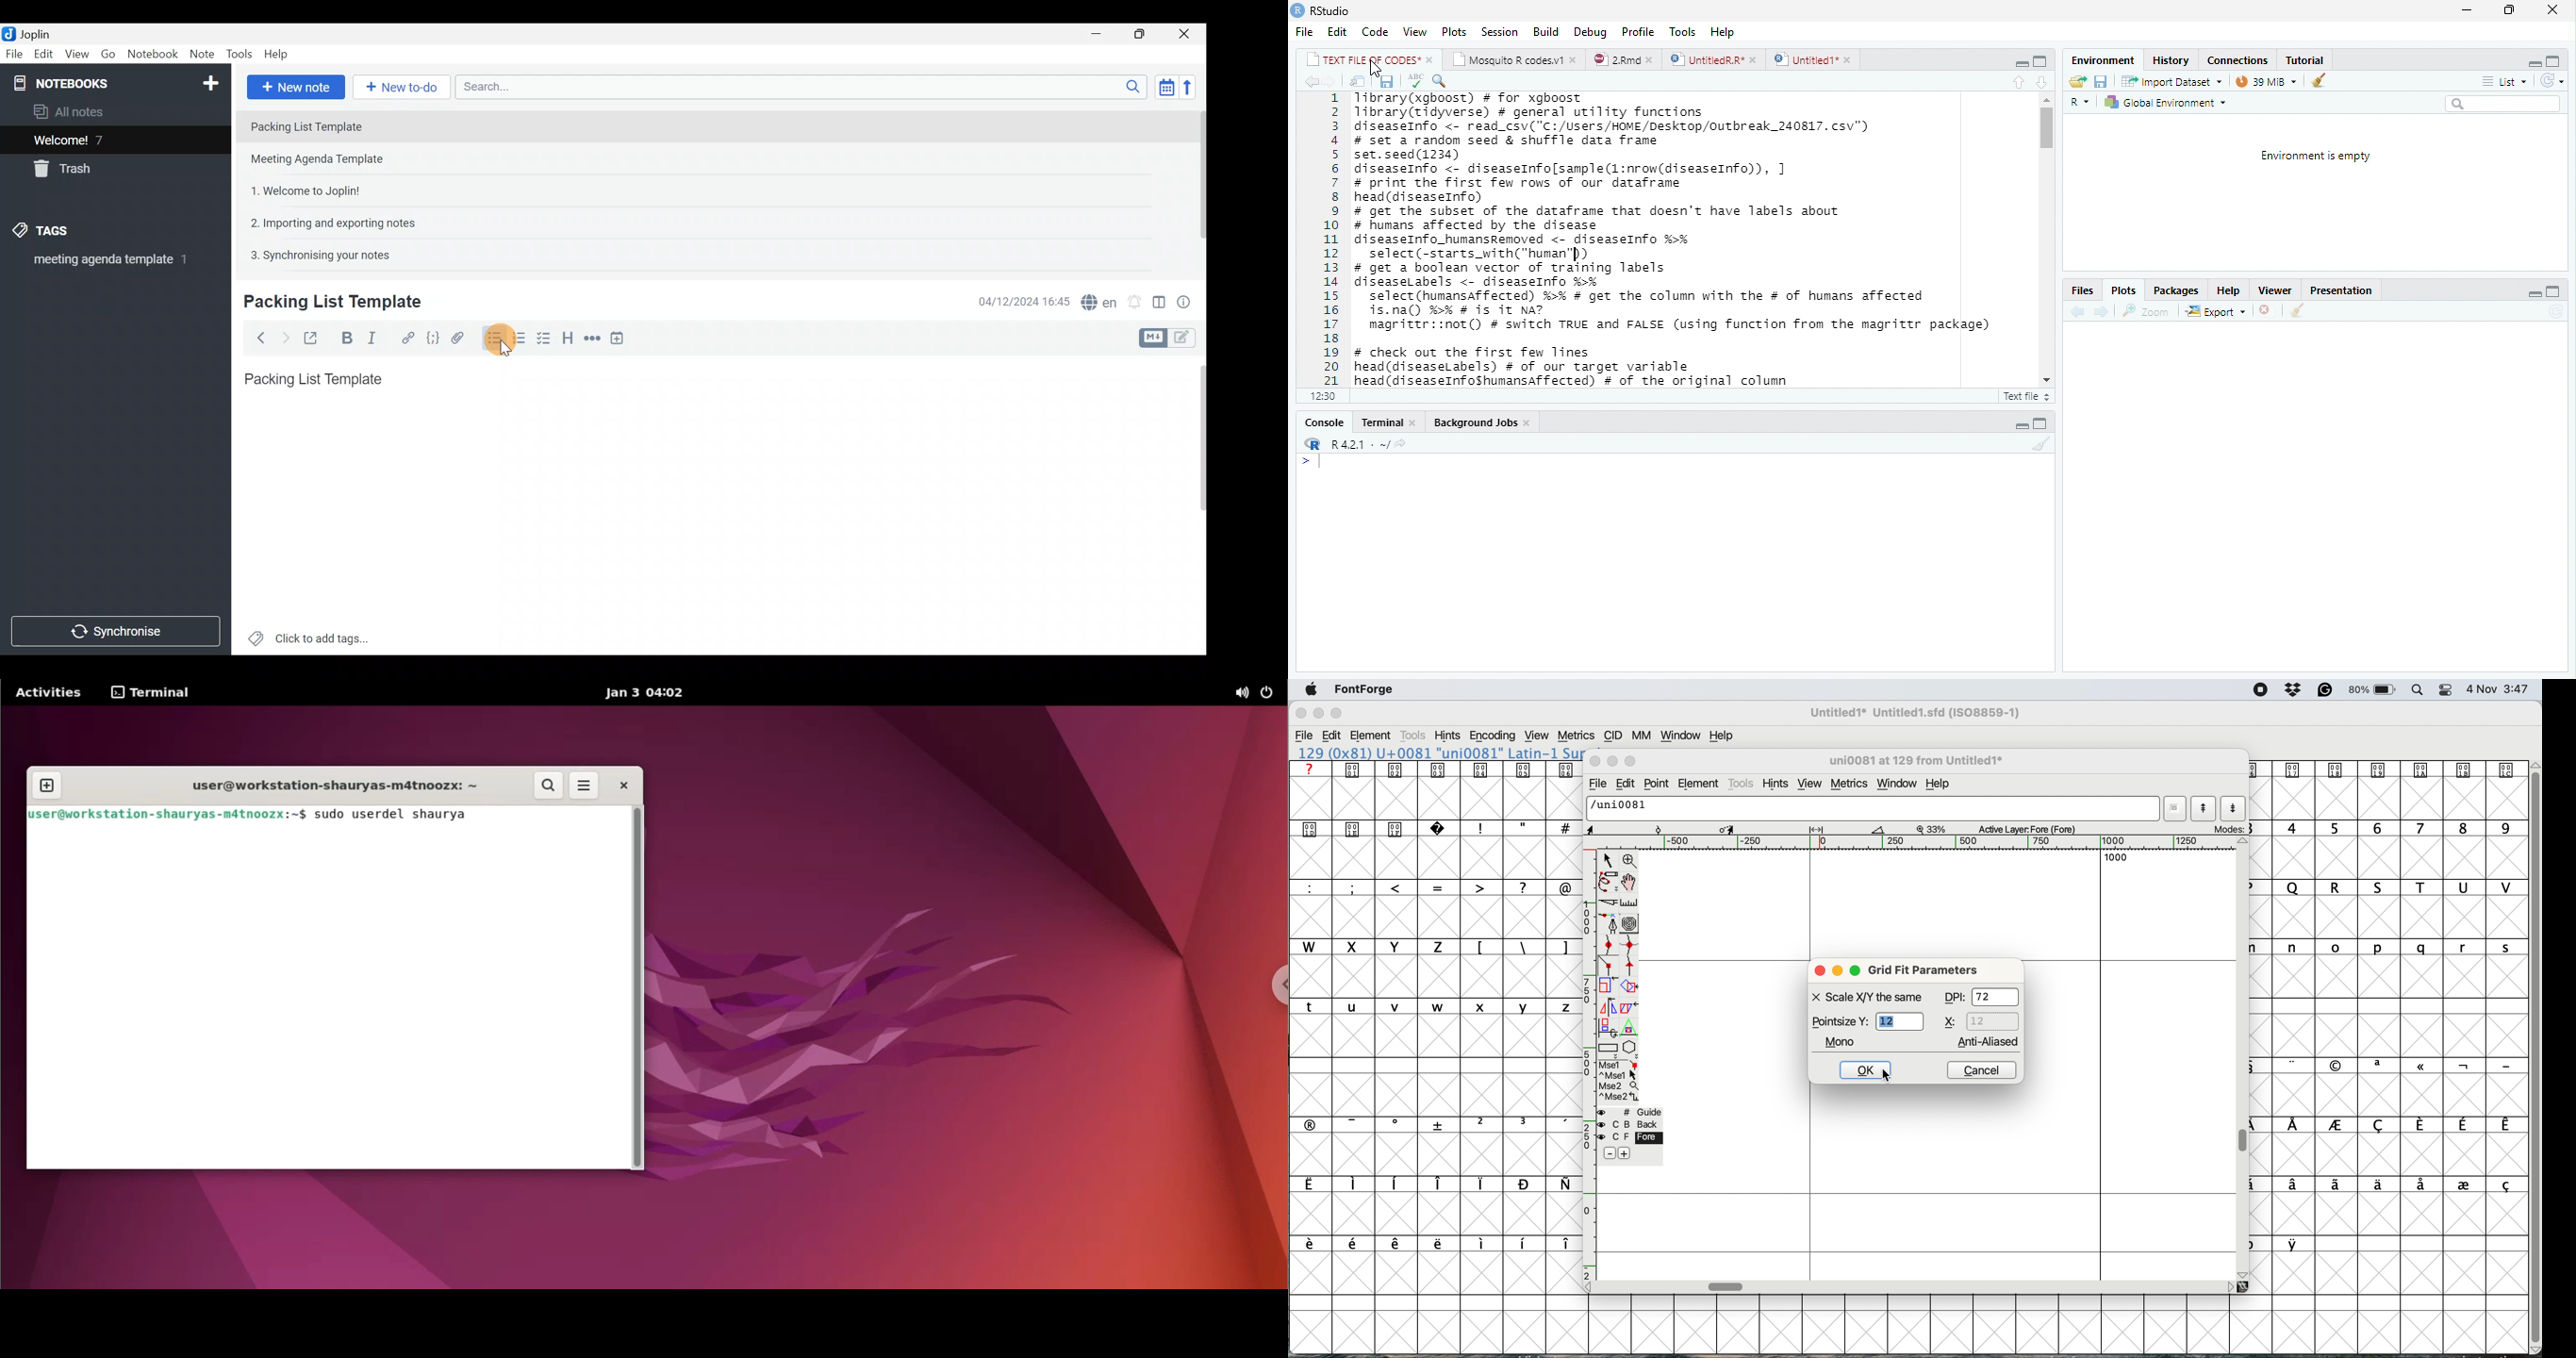 This screenshot has height=1372, width=2576. What do you see at coordinates (1303, 31) in the screenshot?
I see `File` at bounding box center [1303, 31].